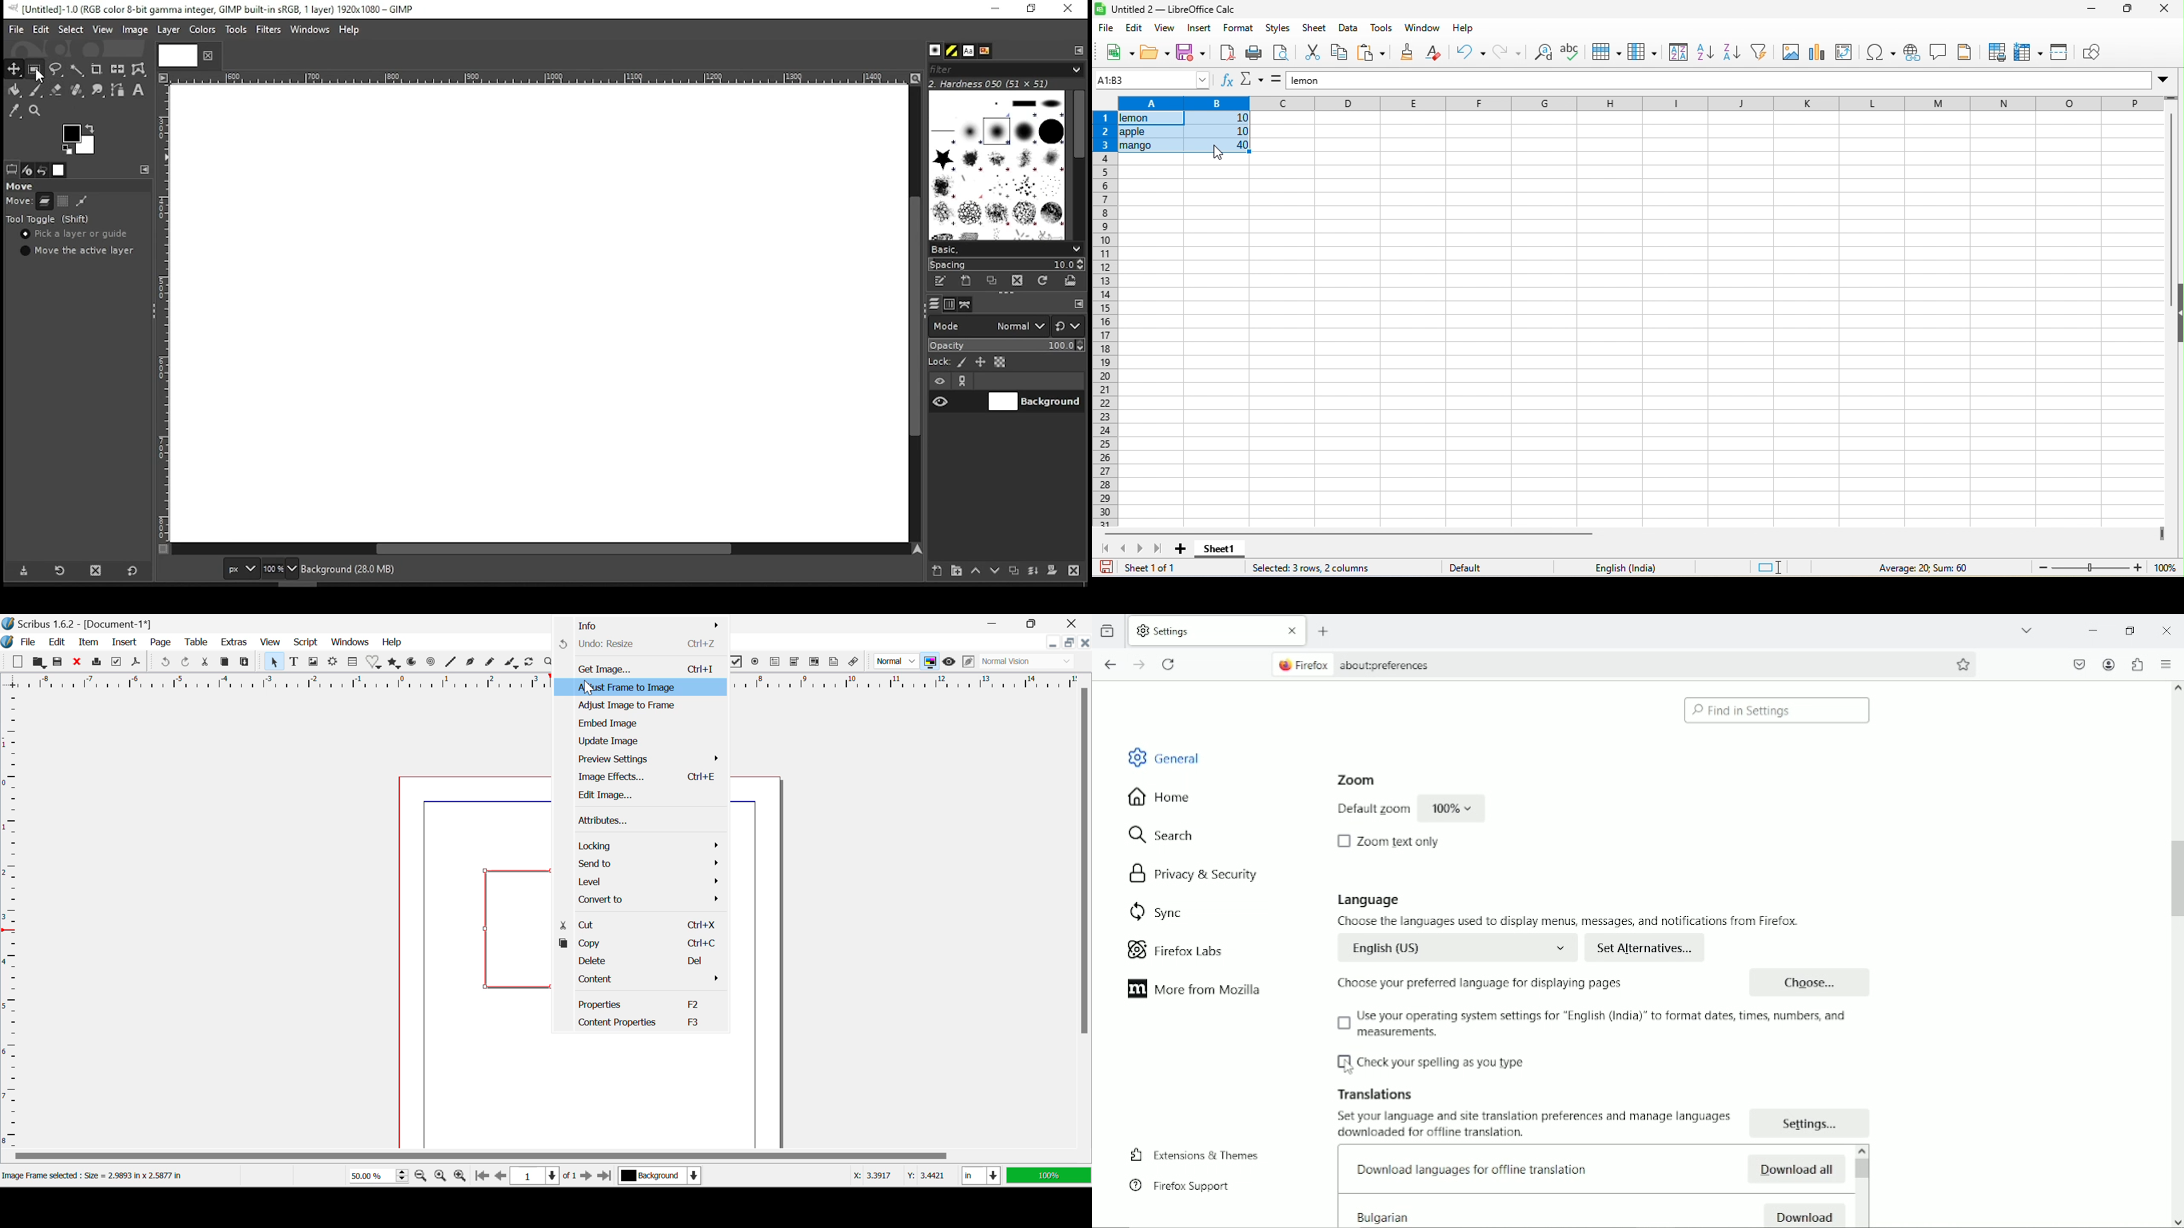 The image size is (2184, 1232). I want to click on 2. hardness 050 (51x51), so click(994, 84).